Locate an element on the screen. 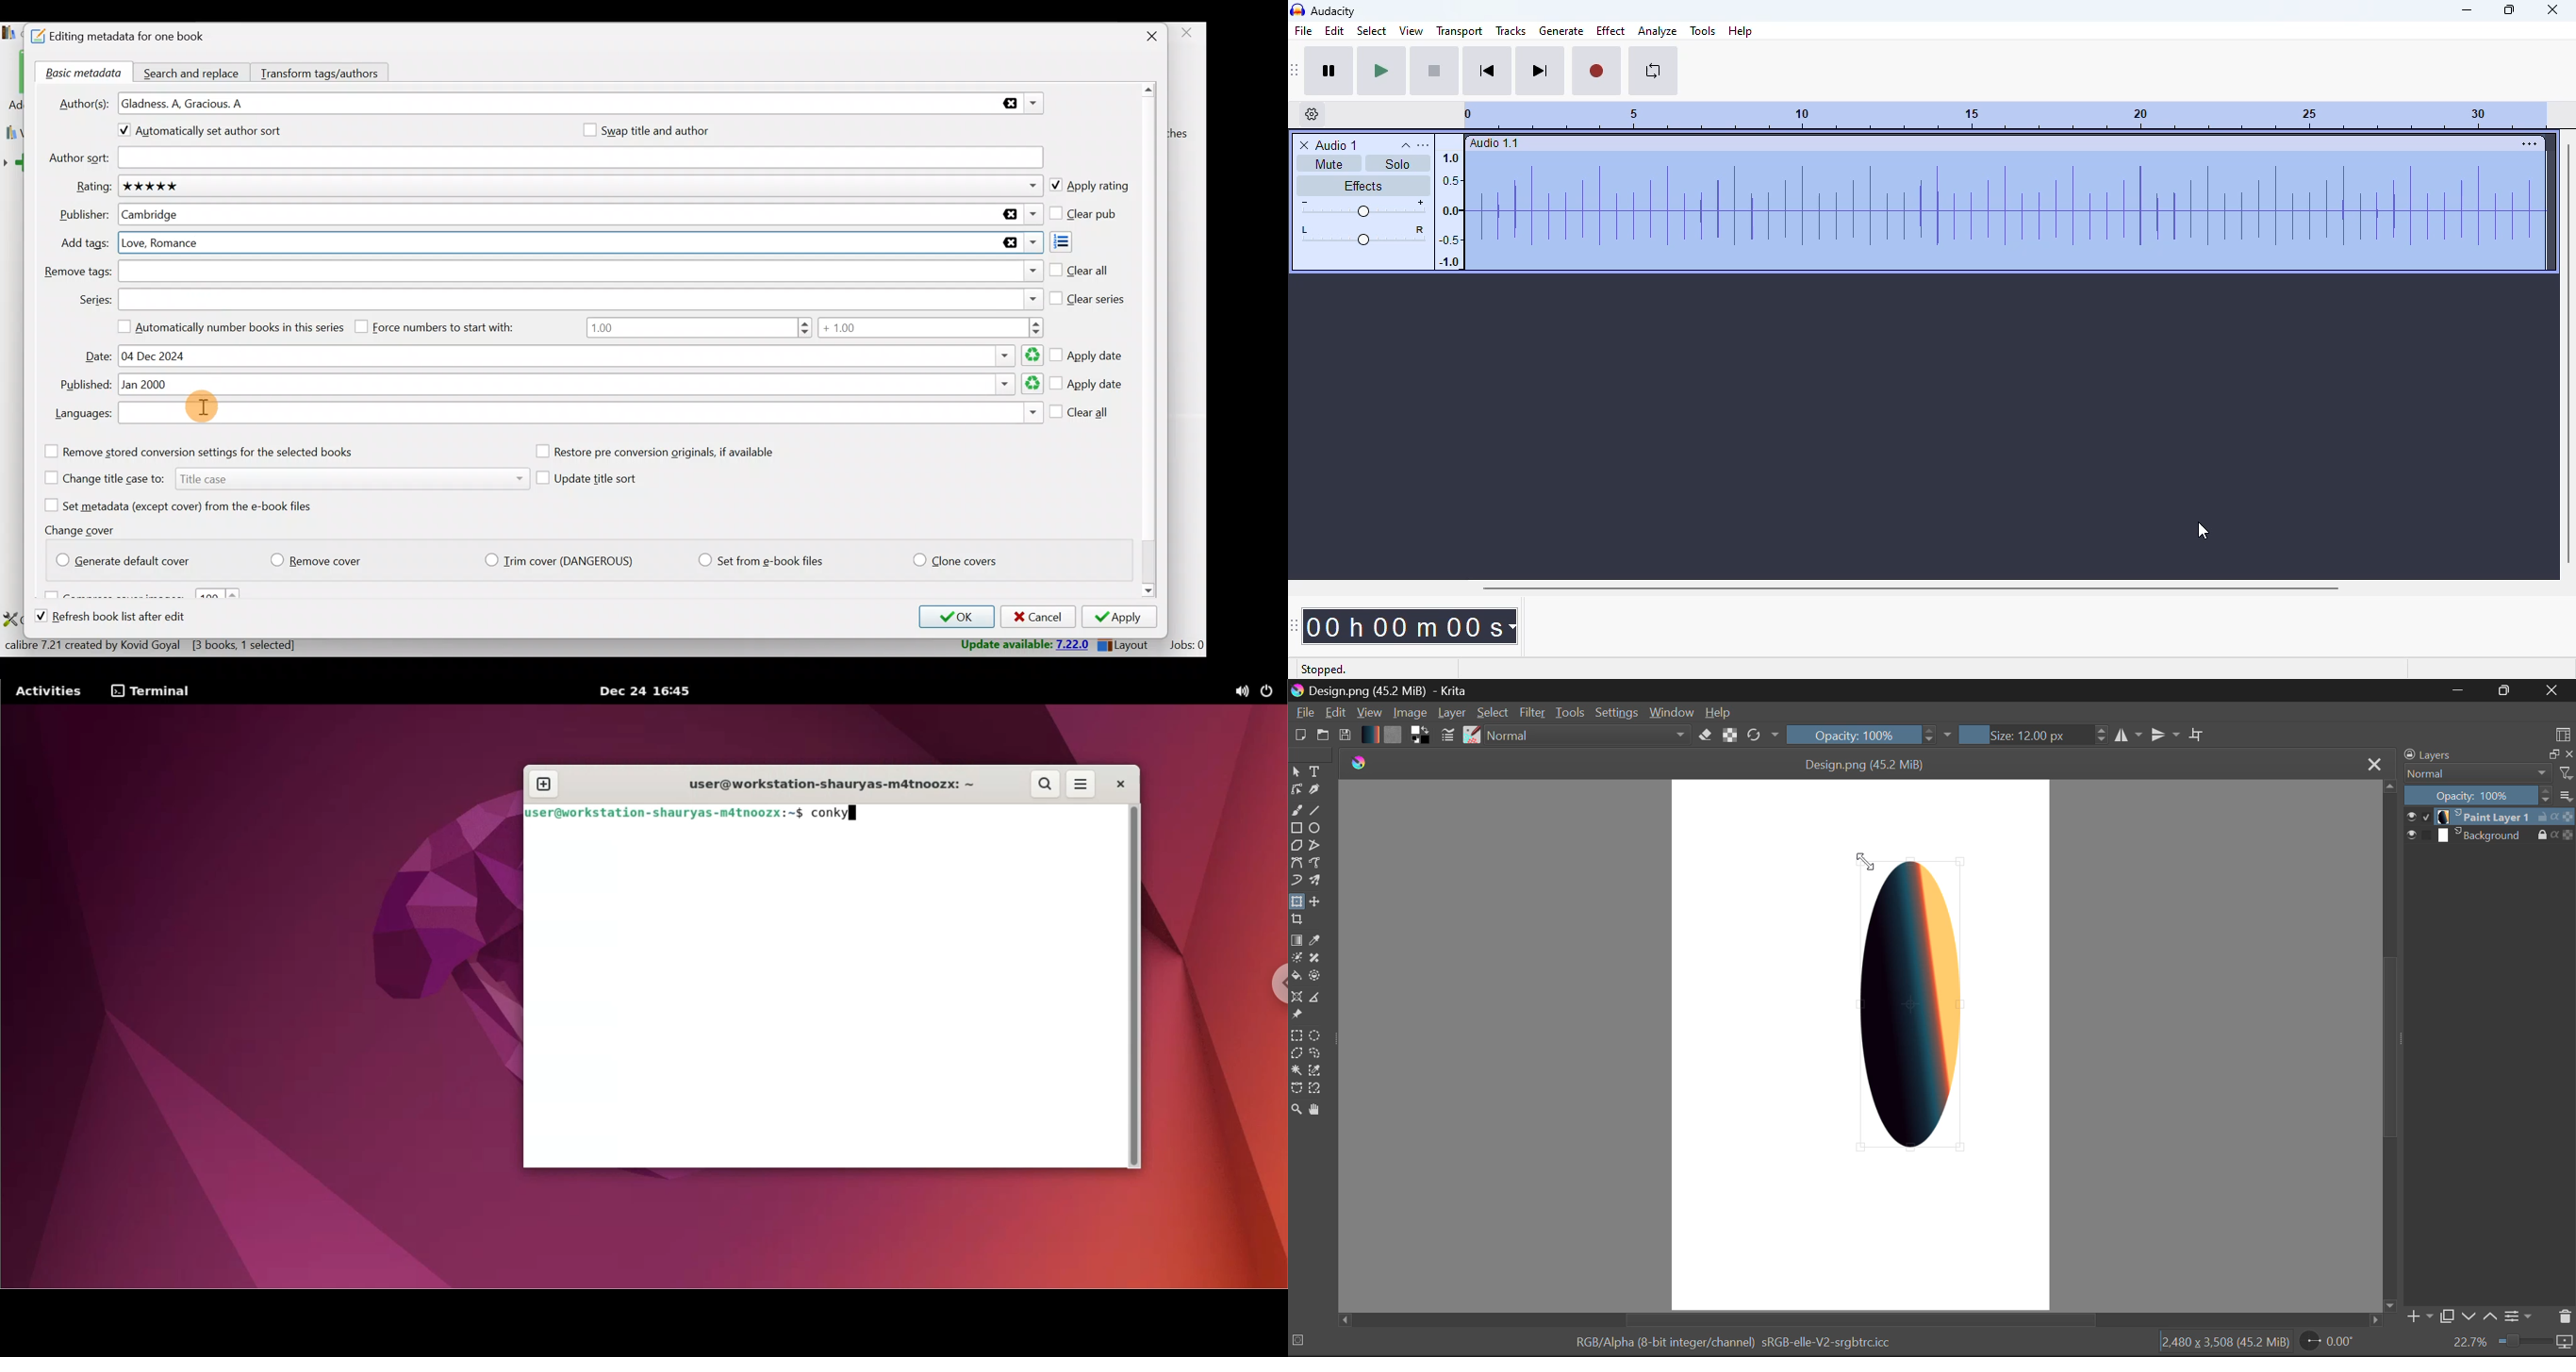  Edit Shapes is located at coordinates (1296, 788).